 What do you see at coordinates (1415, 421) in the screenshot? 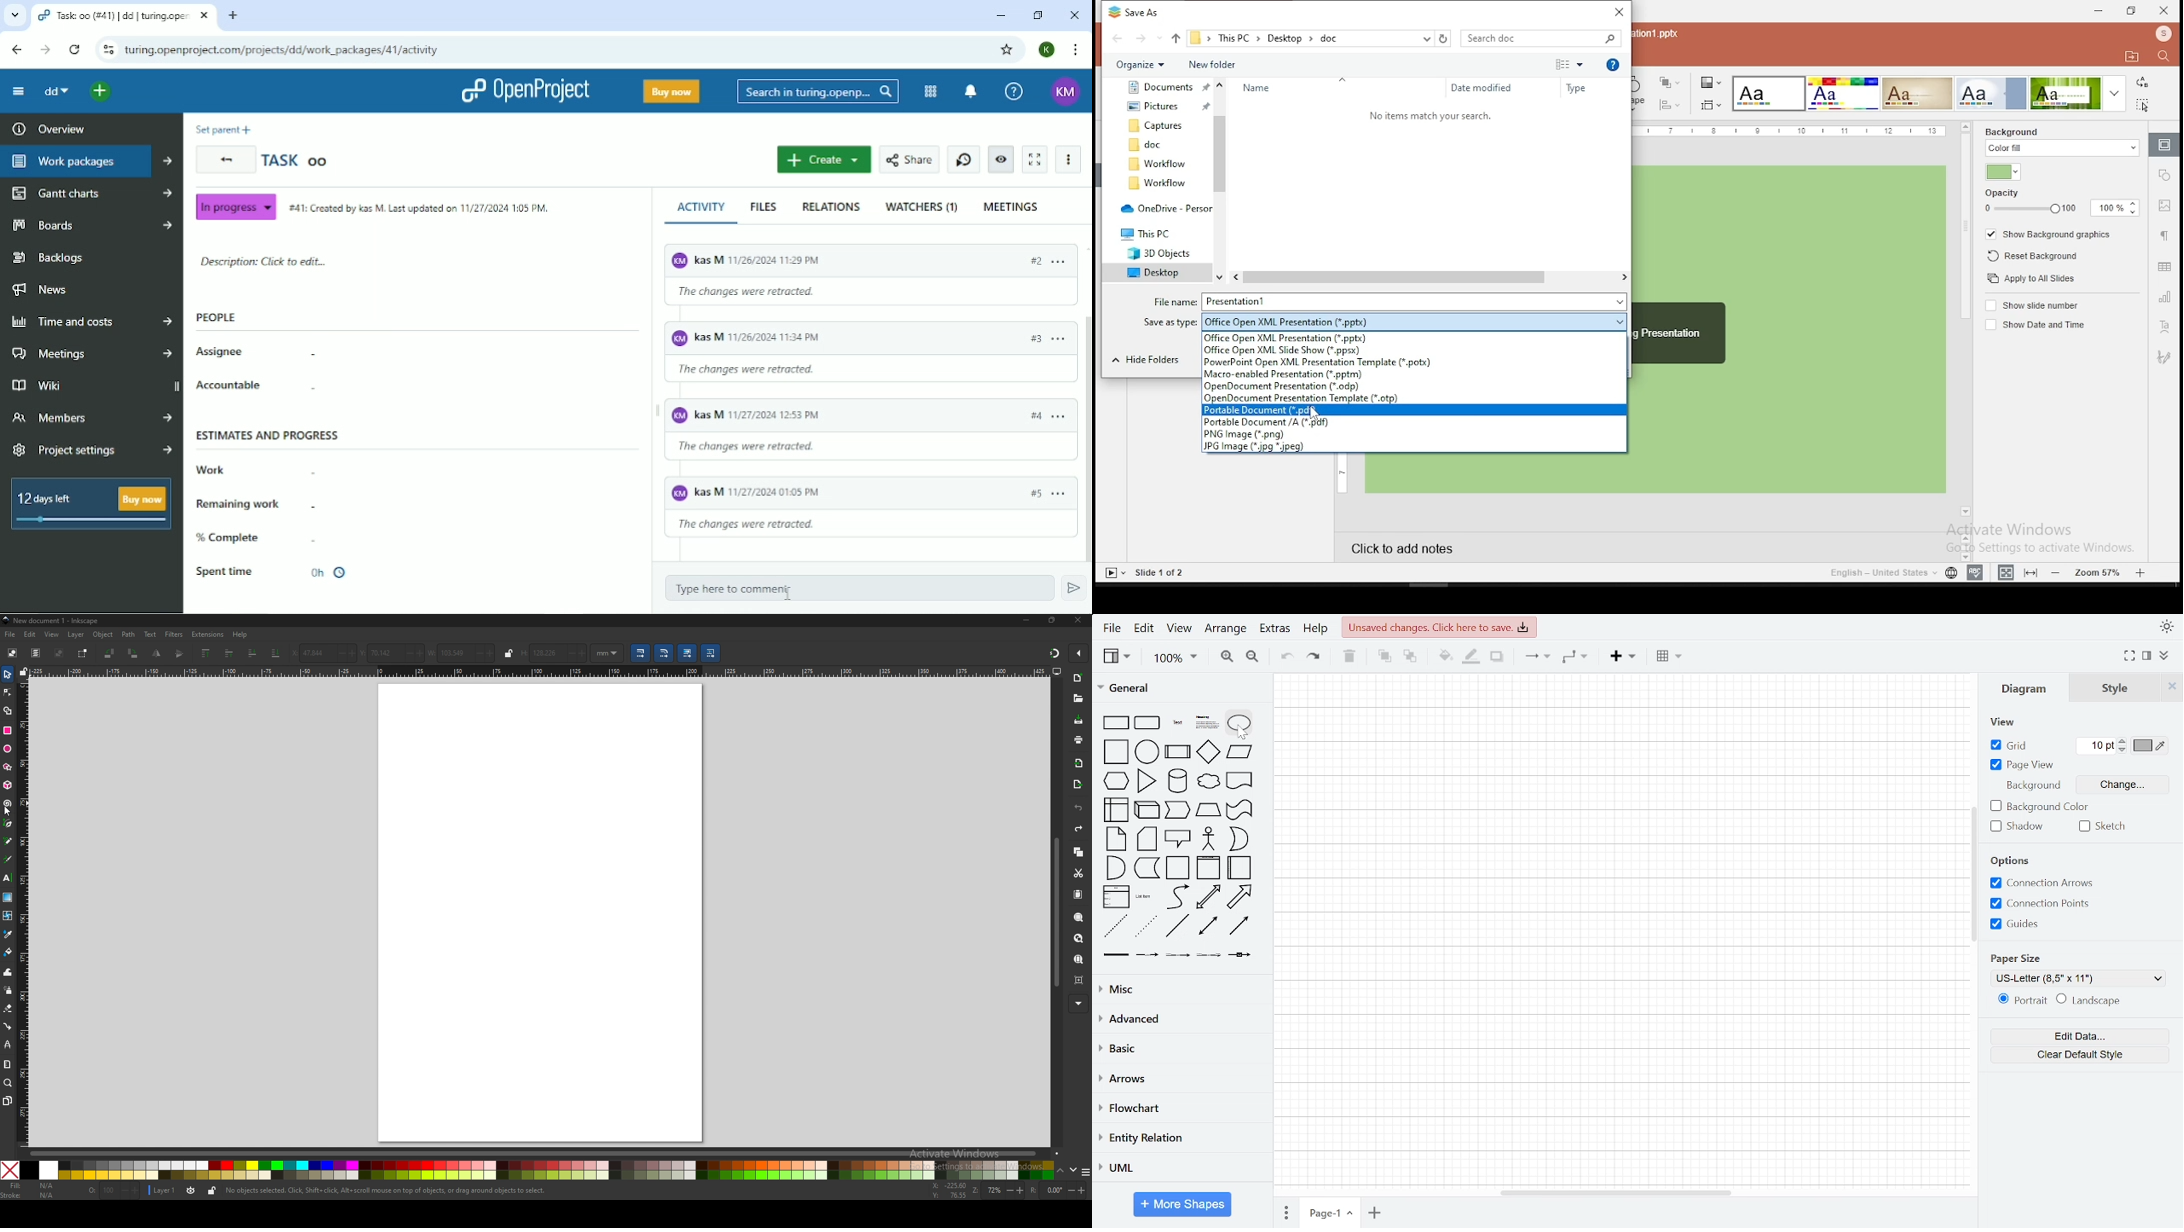
I see `portable document/A` at bounding box center [1415, 421].